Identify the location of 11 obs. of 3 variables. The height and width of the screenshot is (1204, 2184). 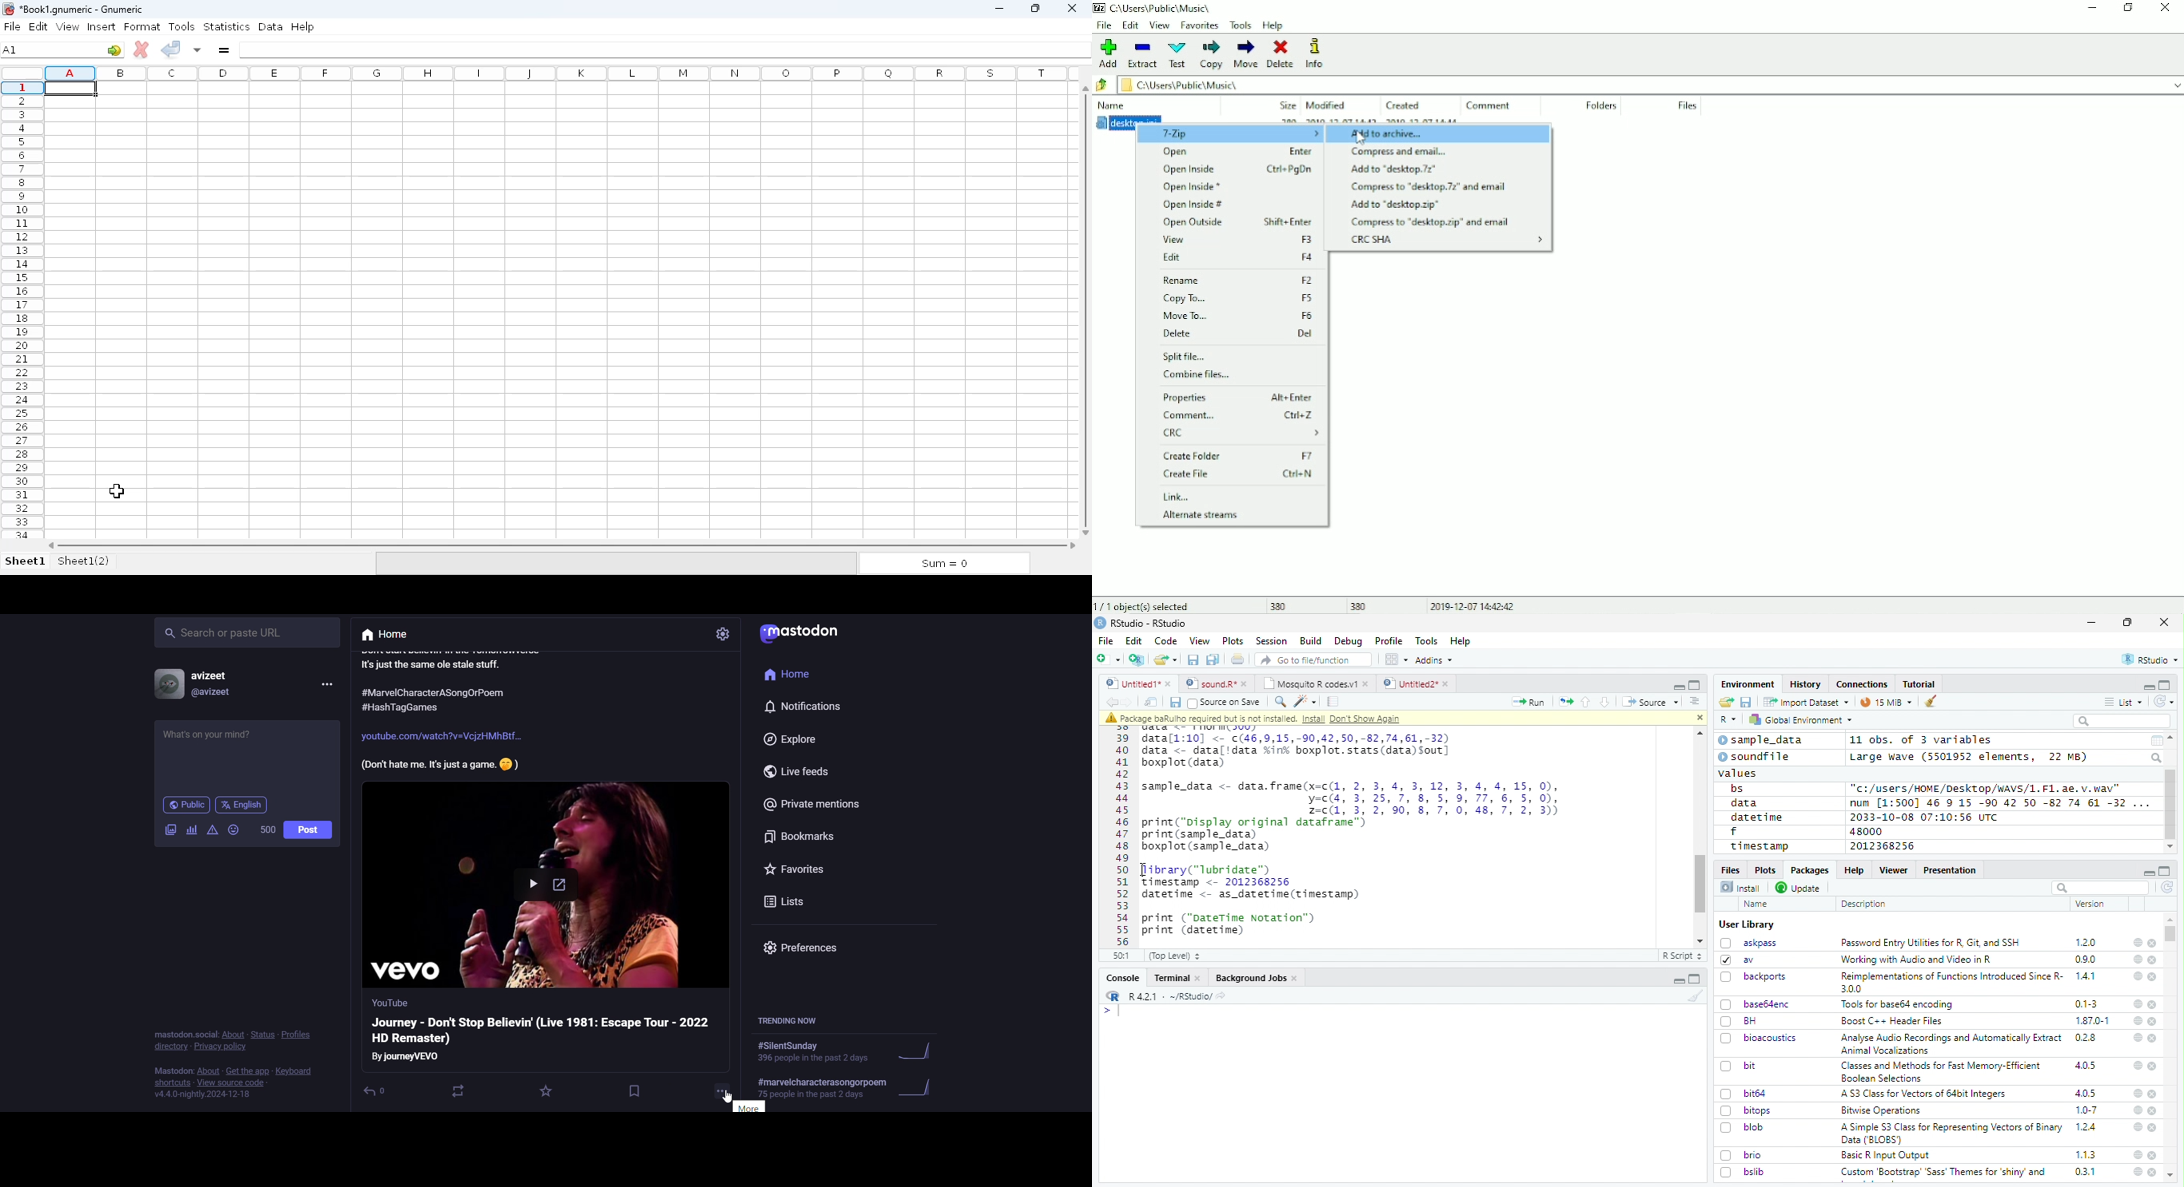
(1922, 741).